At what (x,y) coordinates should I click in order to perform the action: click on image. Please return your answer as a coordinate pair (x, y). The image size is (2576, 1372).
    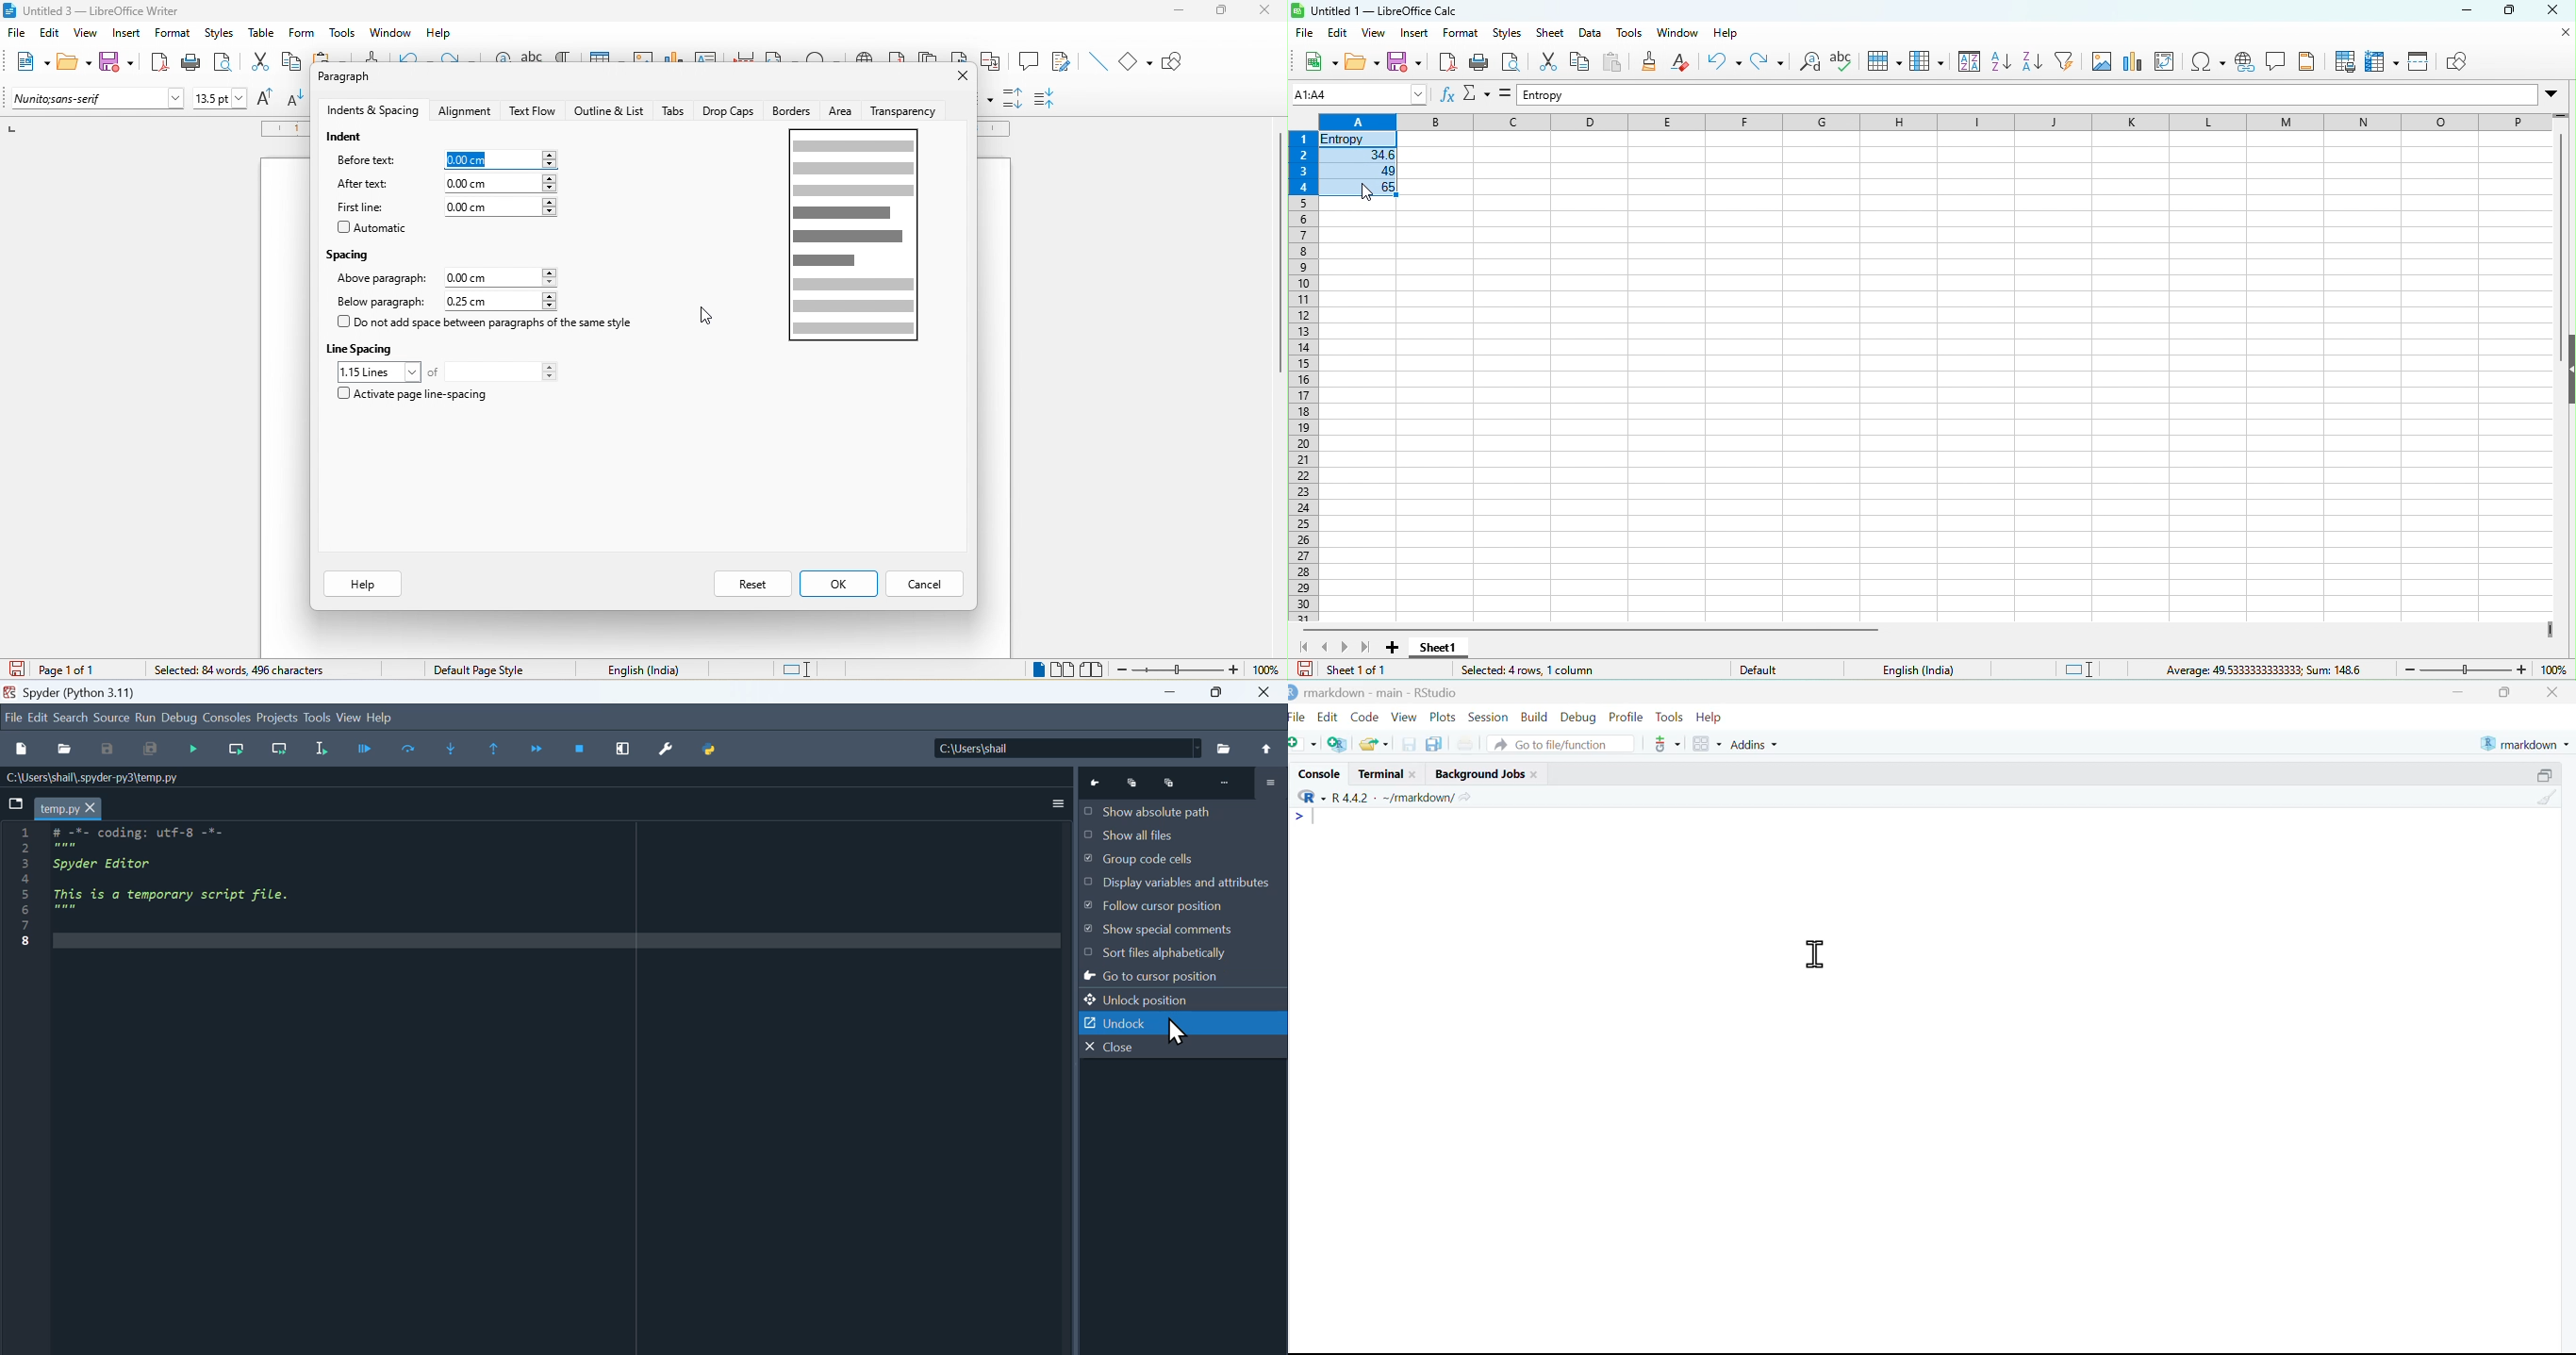
    Looking at the image, I should click on (2104, 62).